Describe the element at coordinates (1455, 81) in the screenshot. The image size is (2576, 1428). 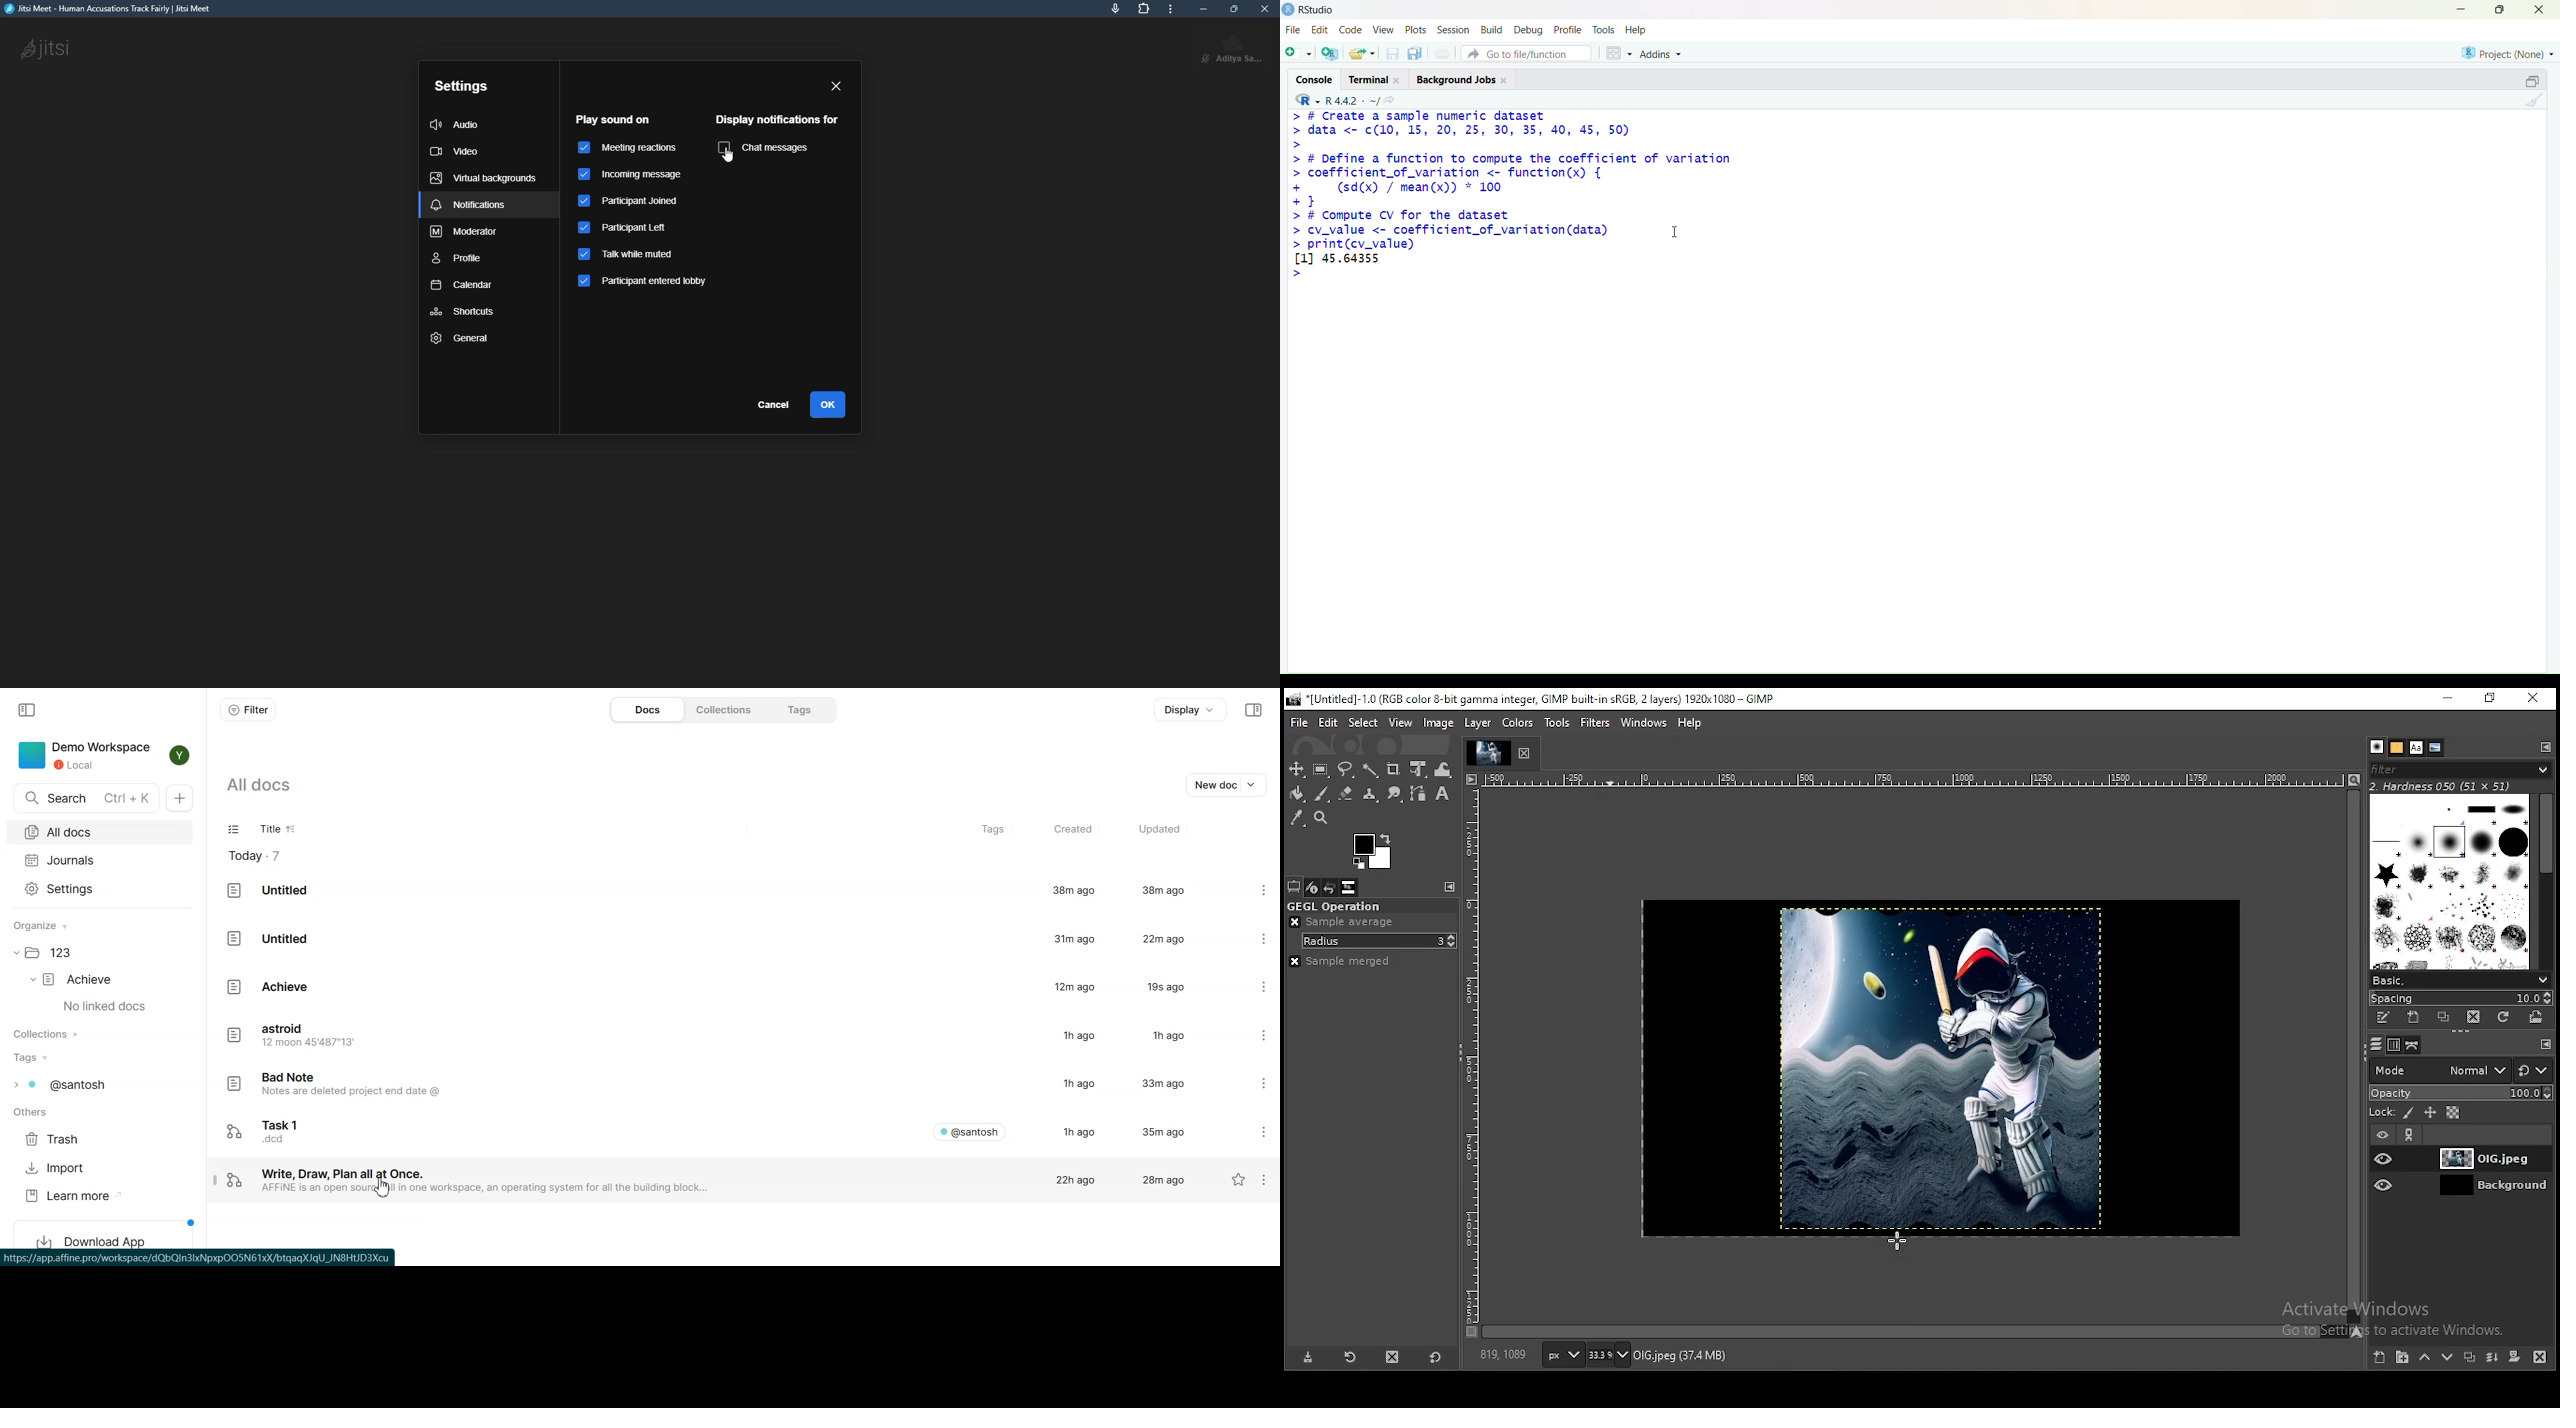
I see `Background jobs` at that location.